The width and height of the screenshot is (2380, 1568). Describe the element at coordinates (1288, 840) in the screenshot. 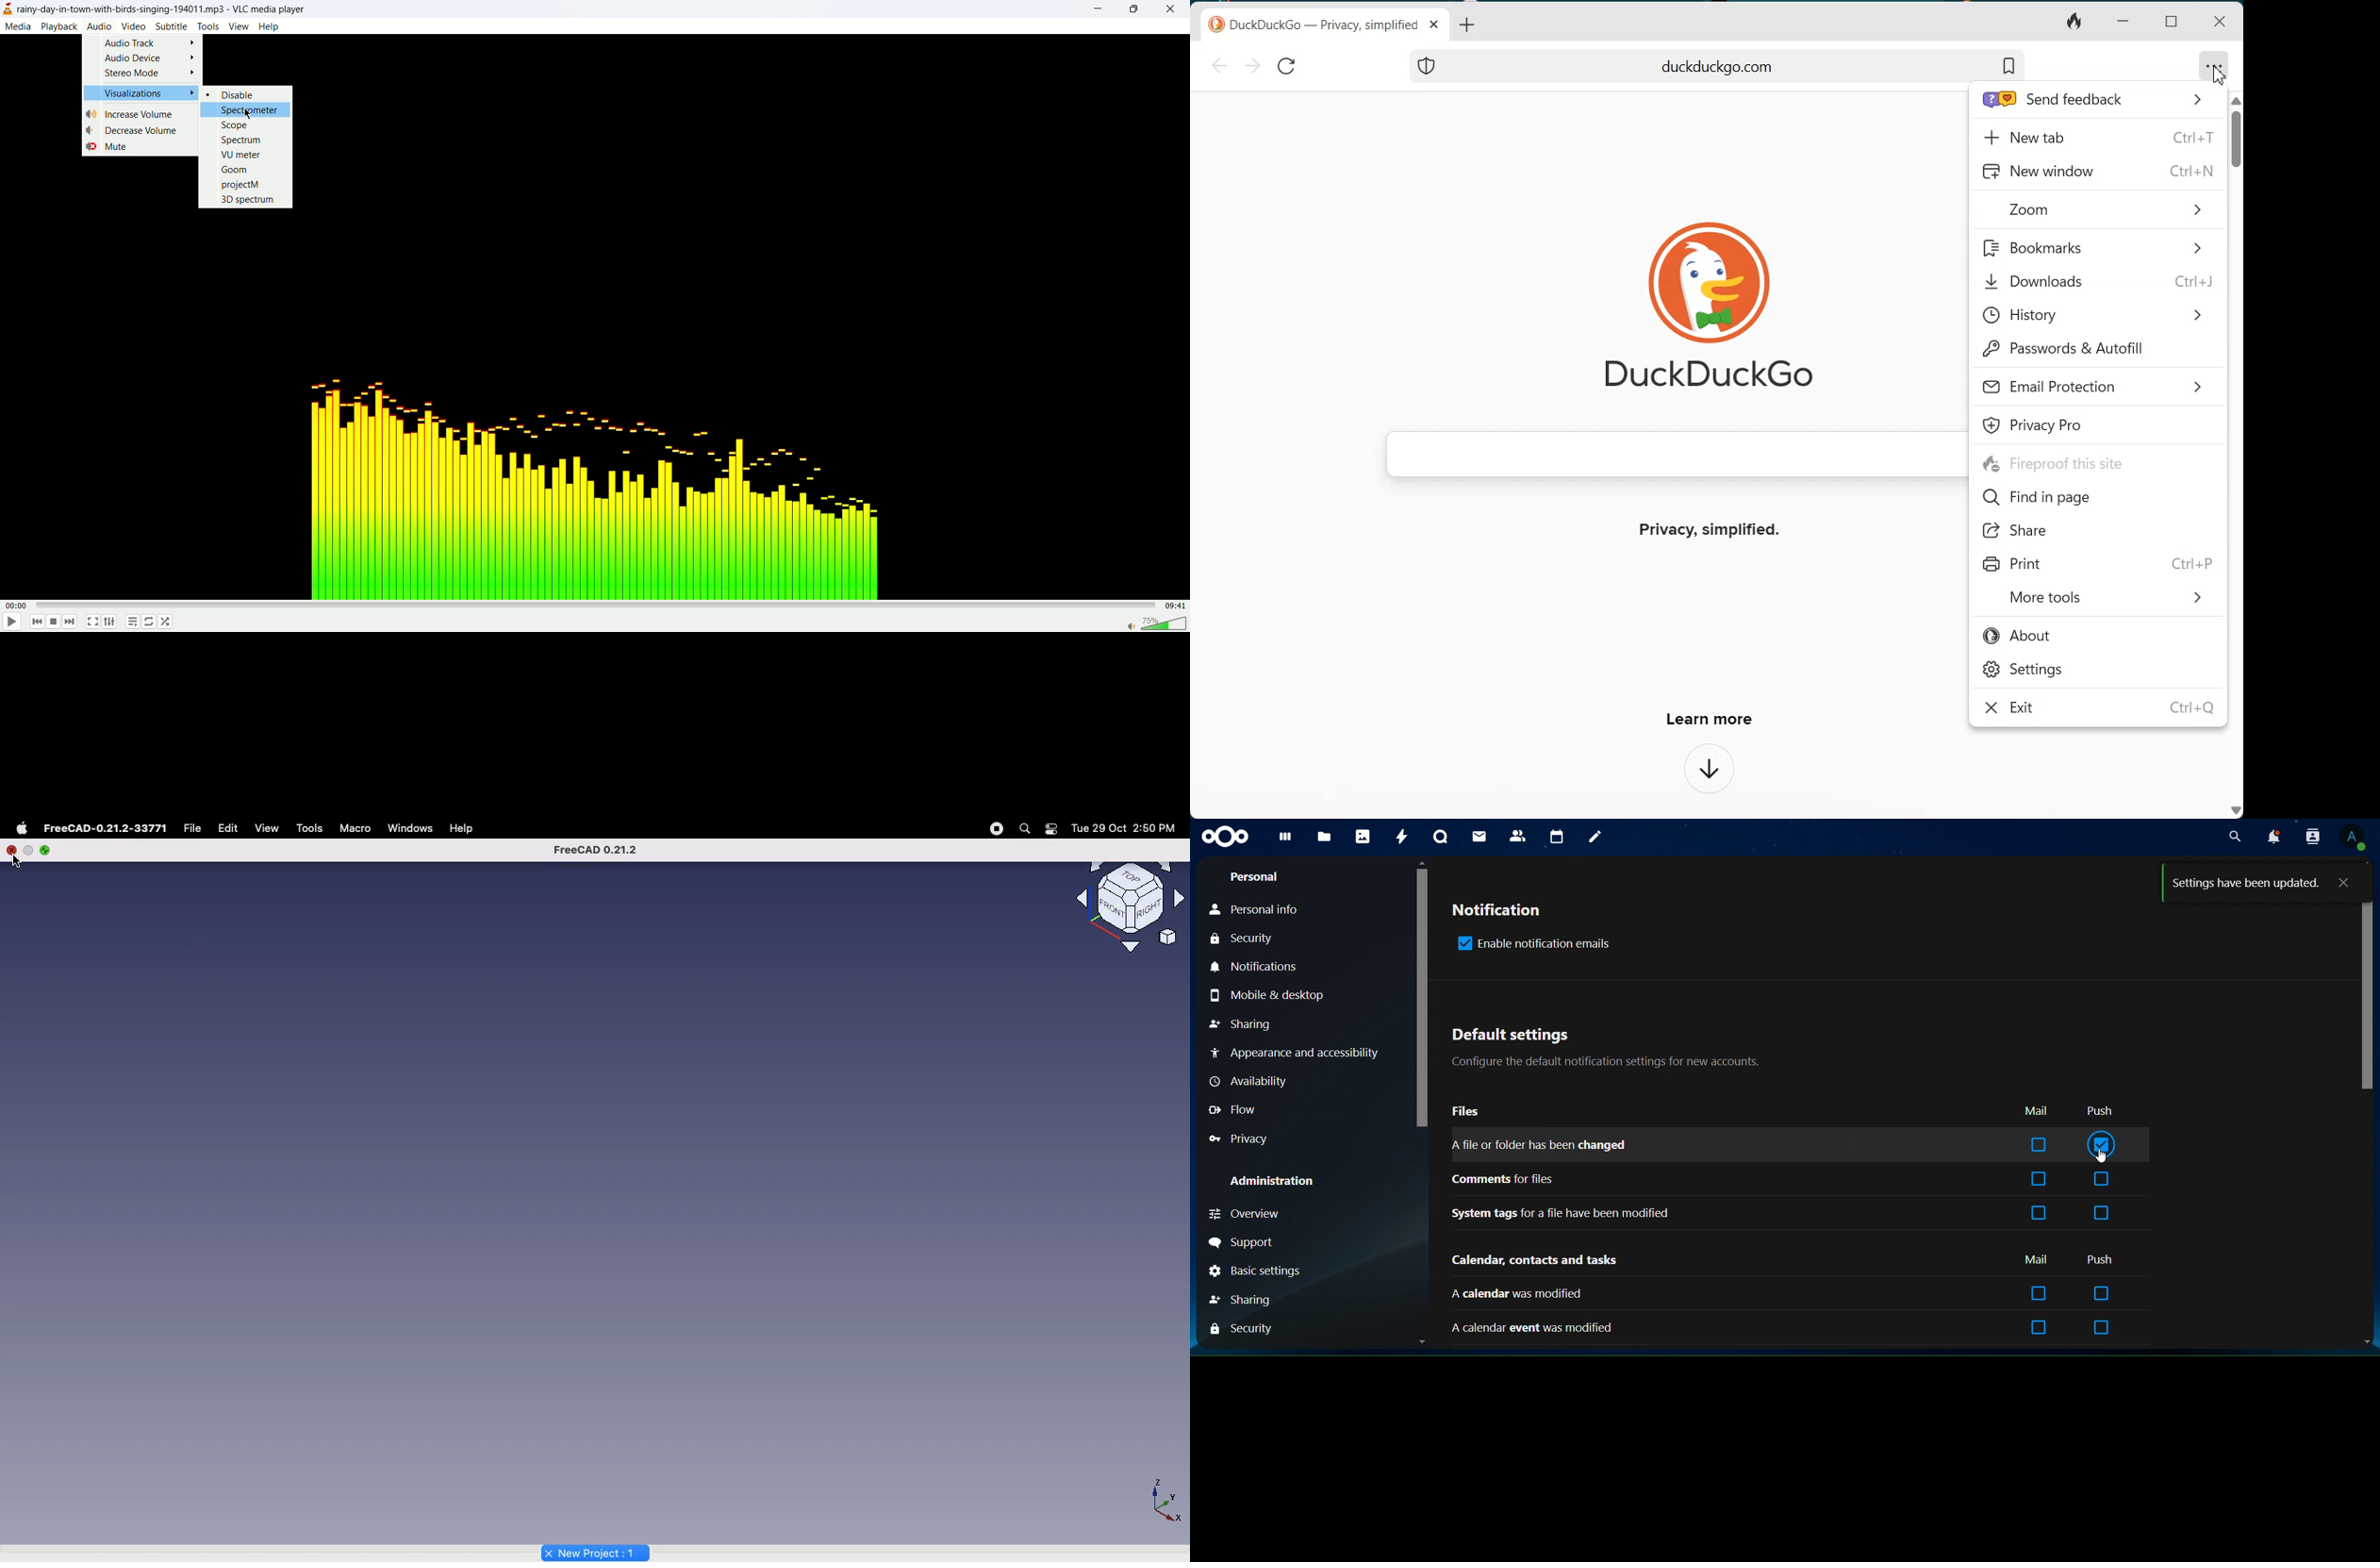

I see `dashboard` at that location.